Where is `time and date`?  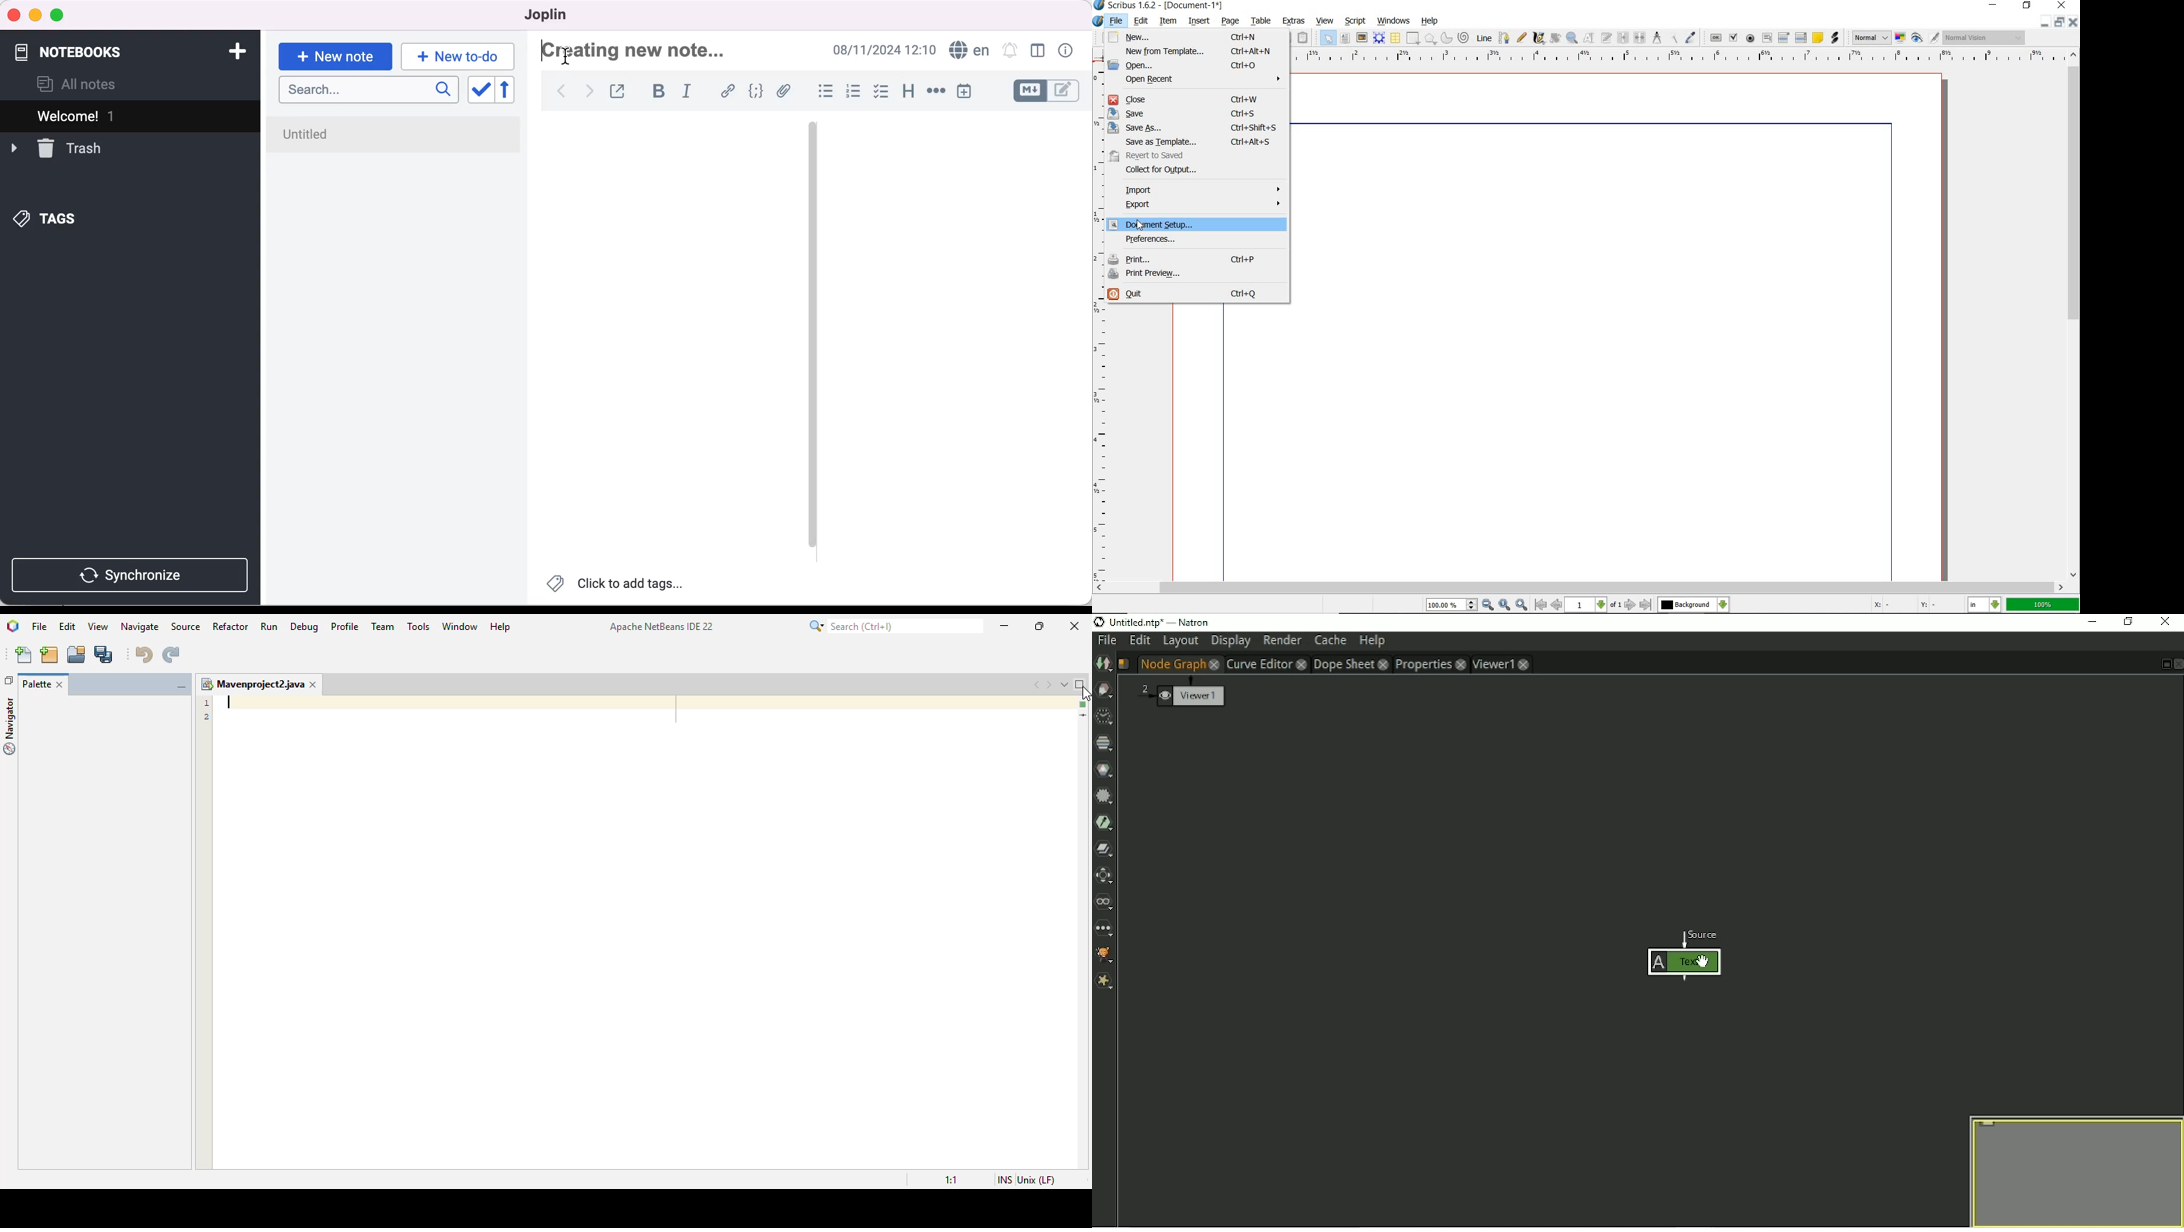 time and date is located at coordinates (886, 50).